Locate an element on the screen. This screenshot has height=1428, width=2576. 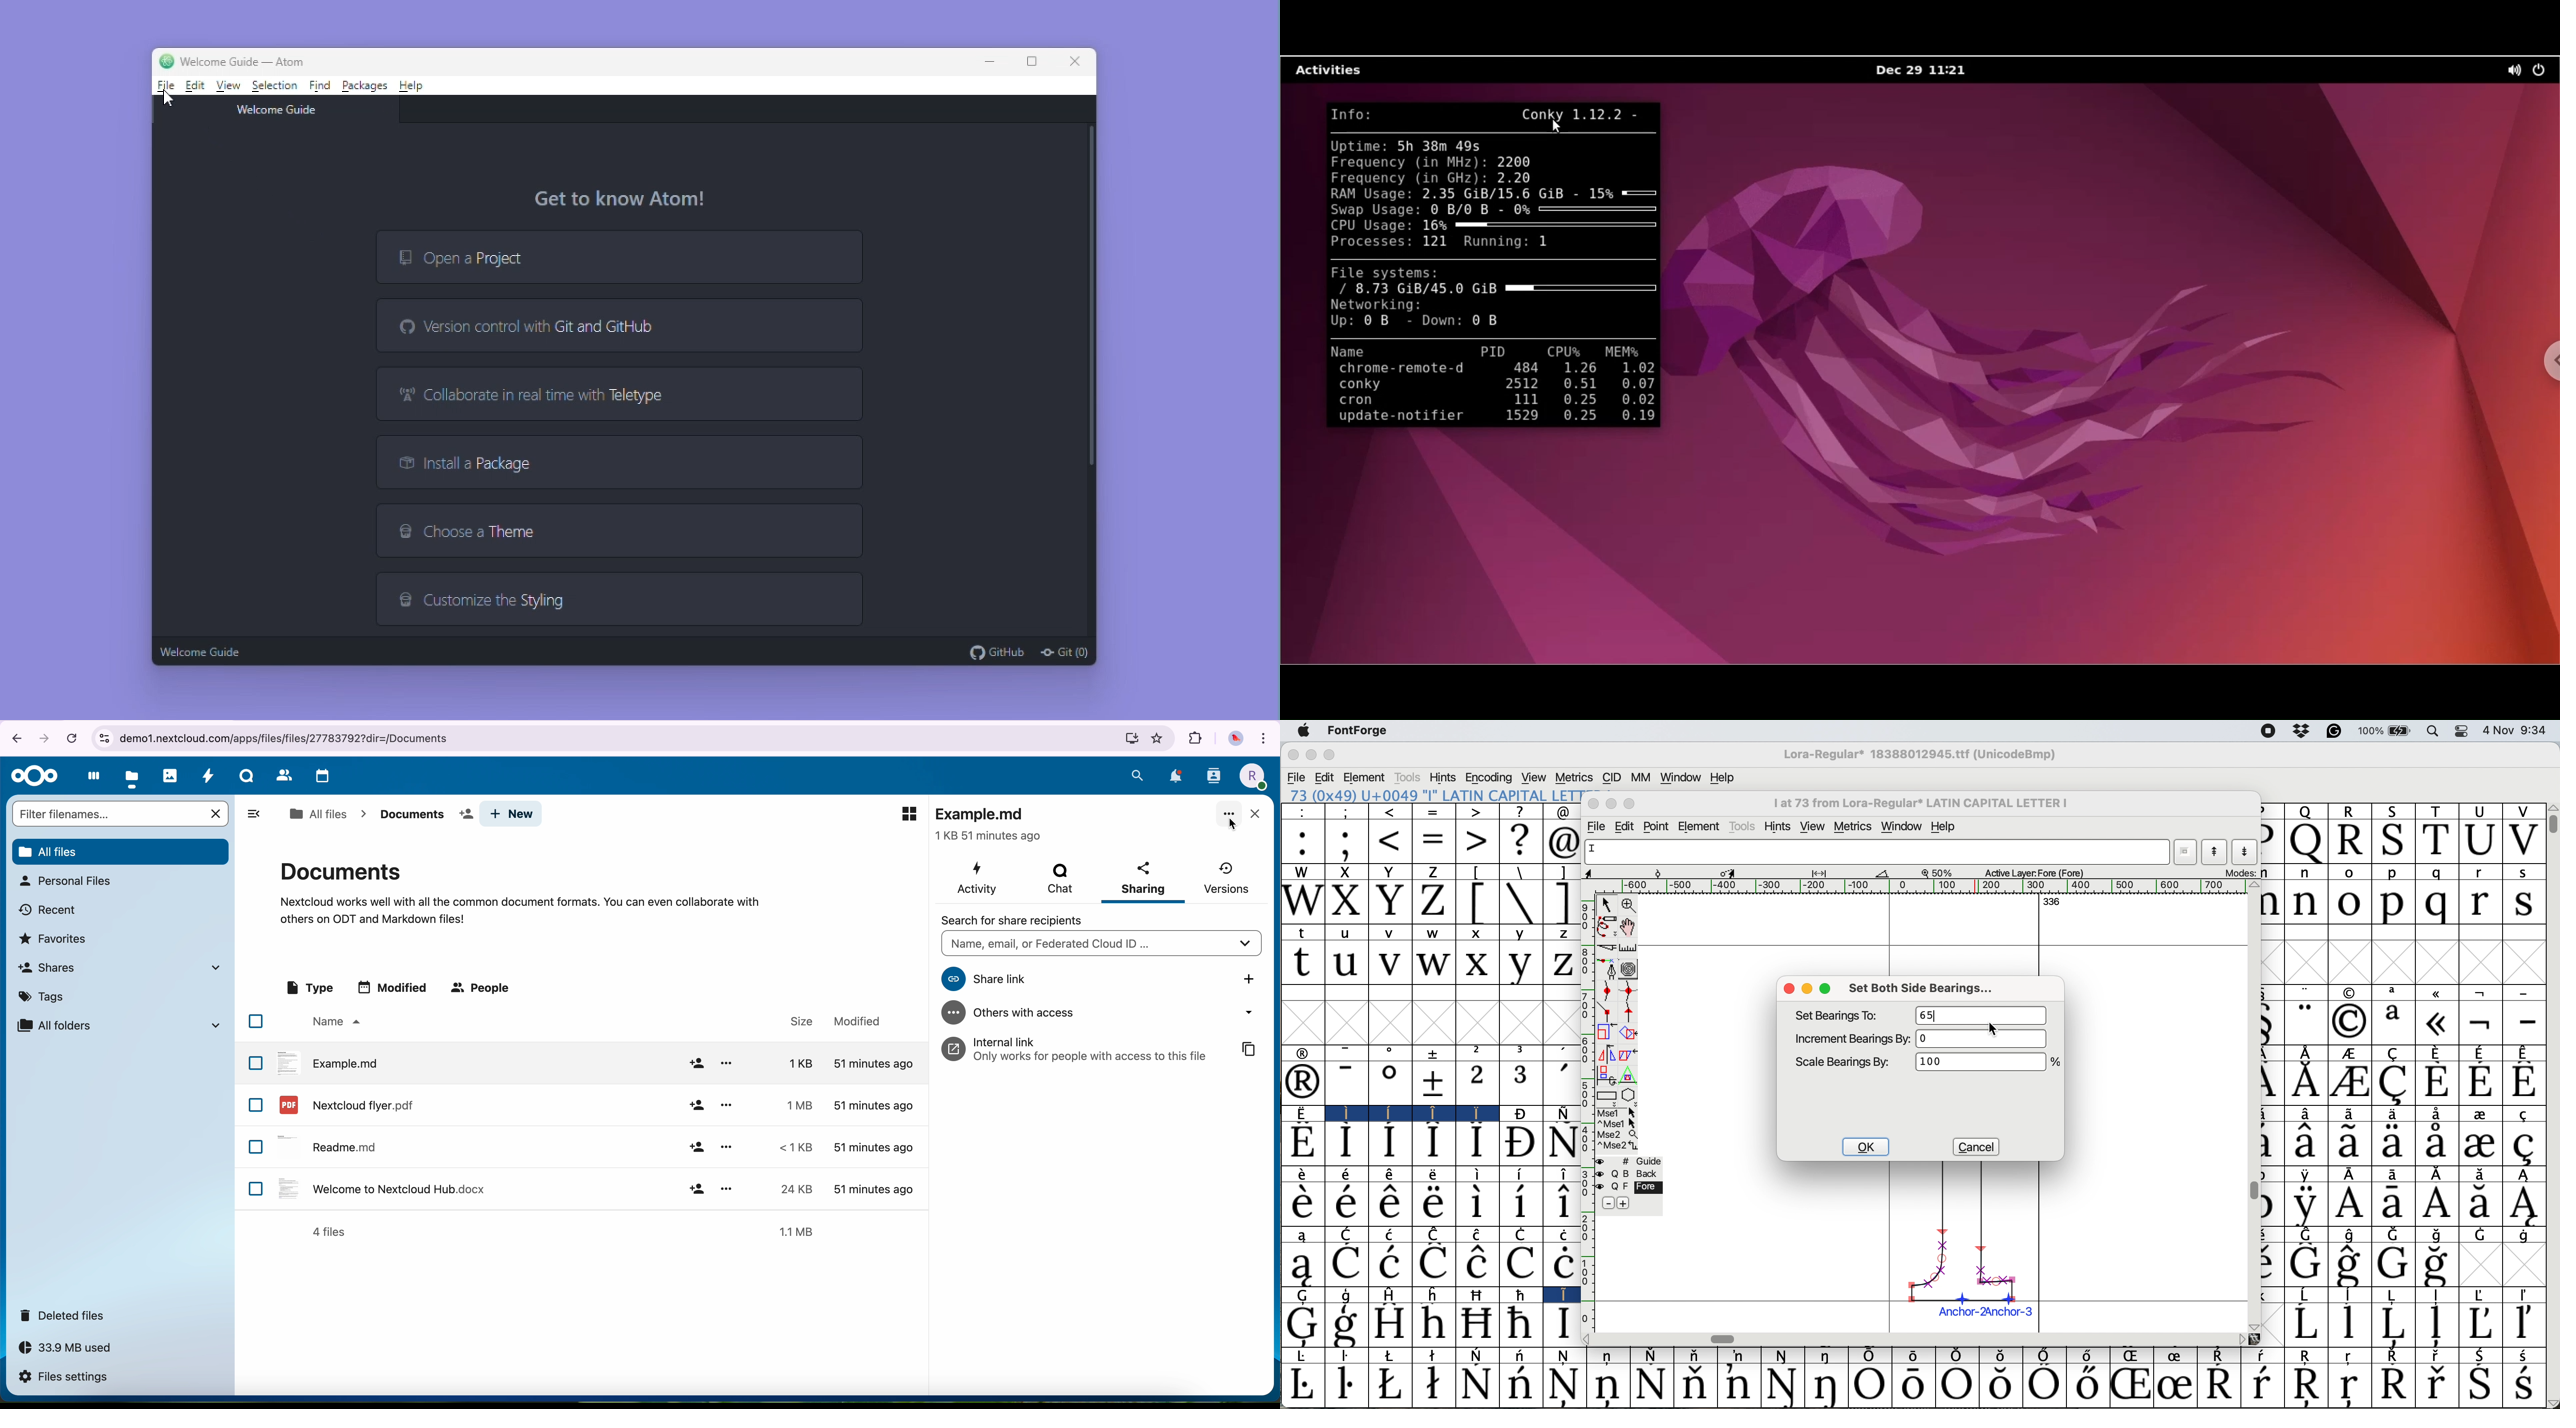
navigate foward is located at coordinates (46, 737).